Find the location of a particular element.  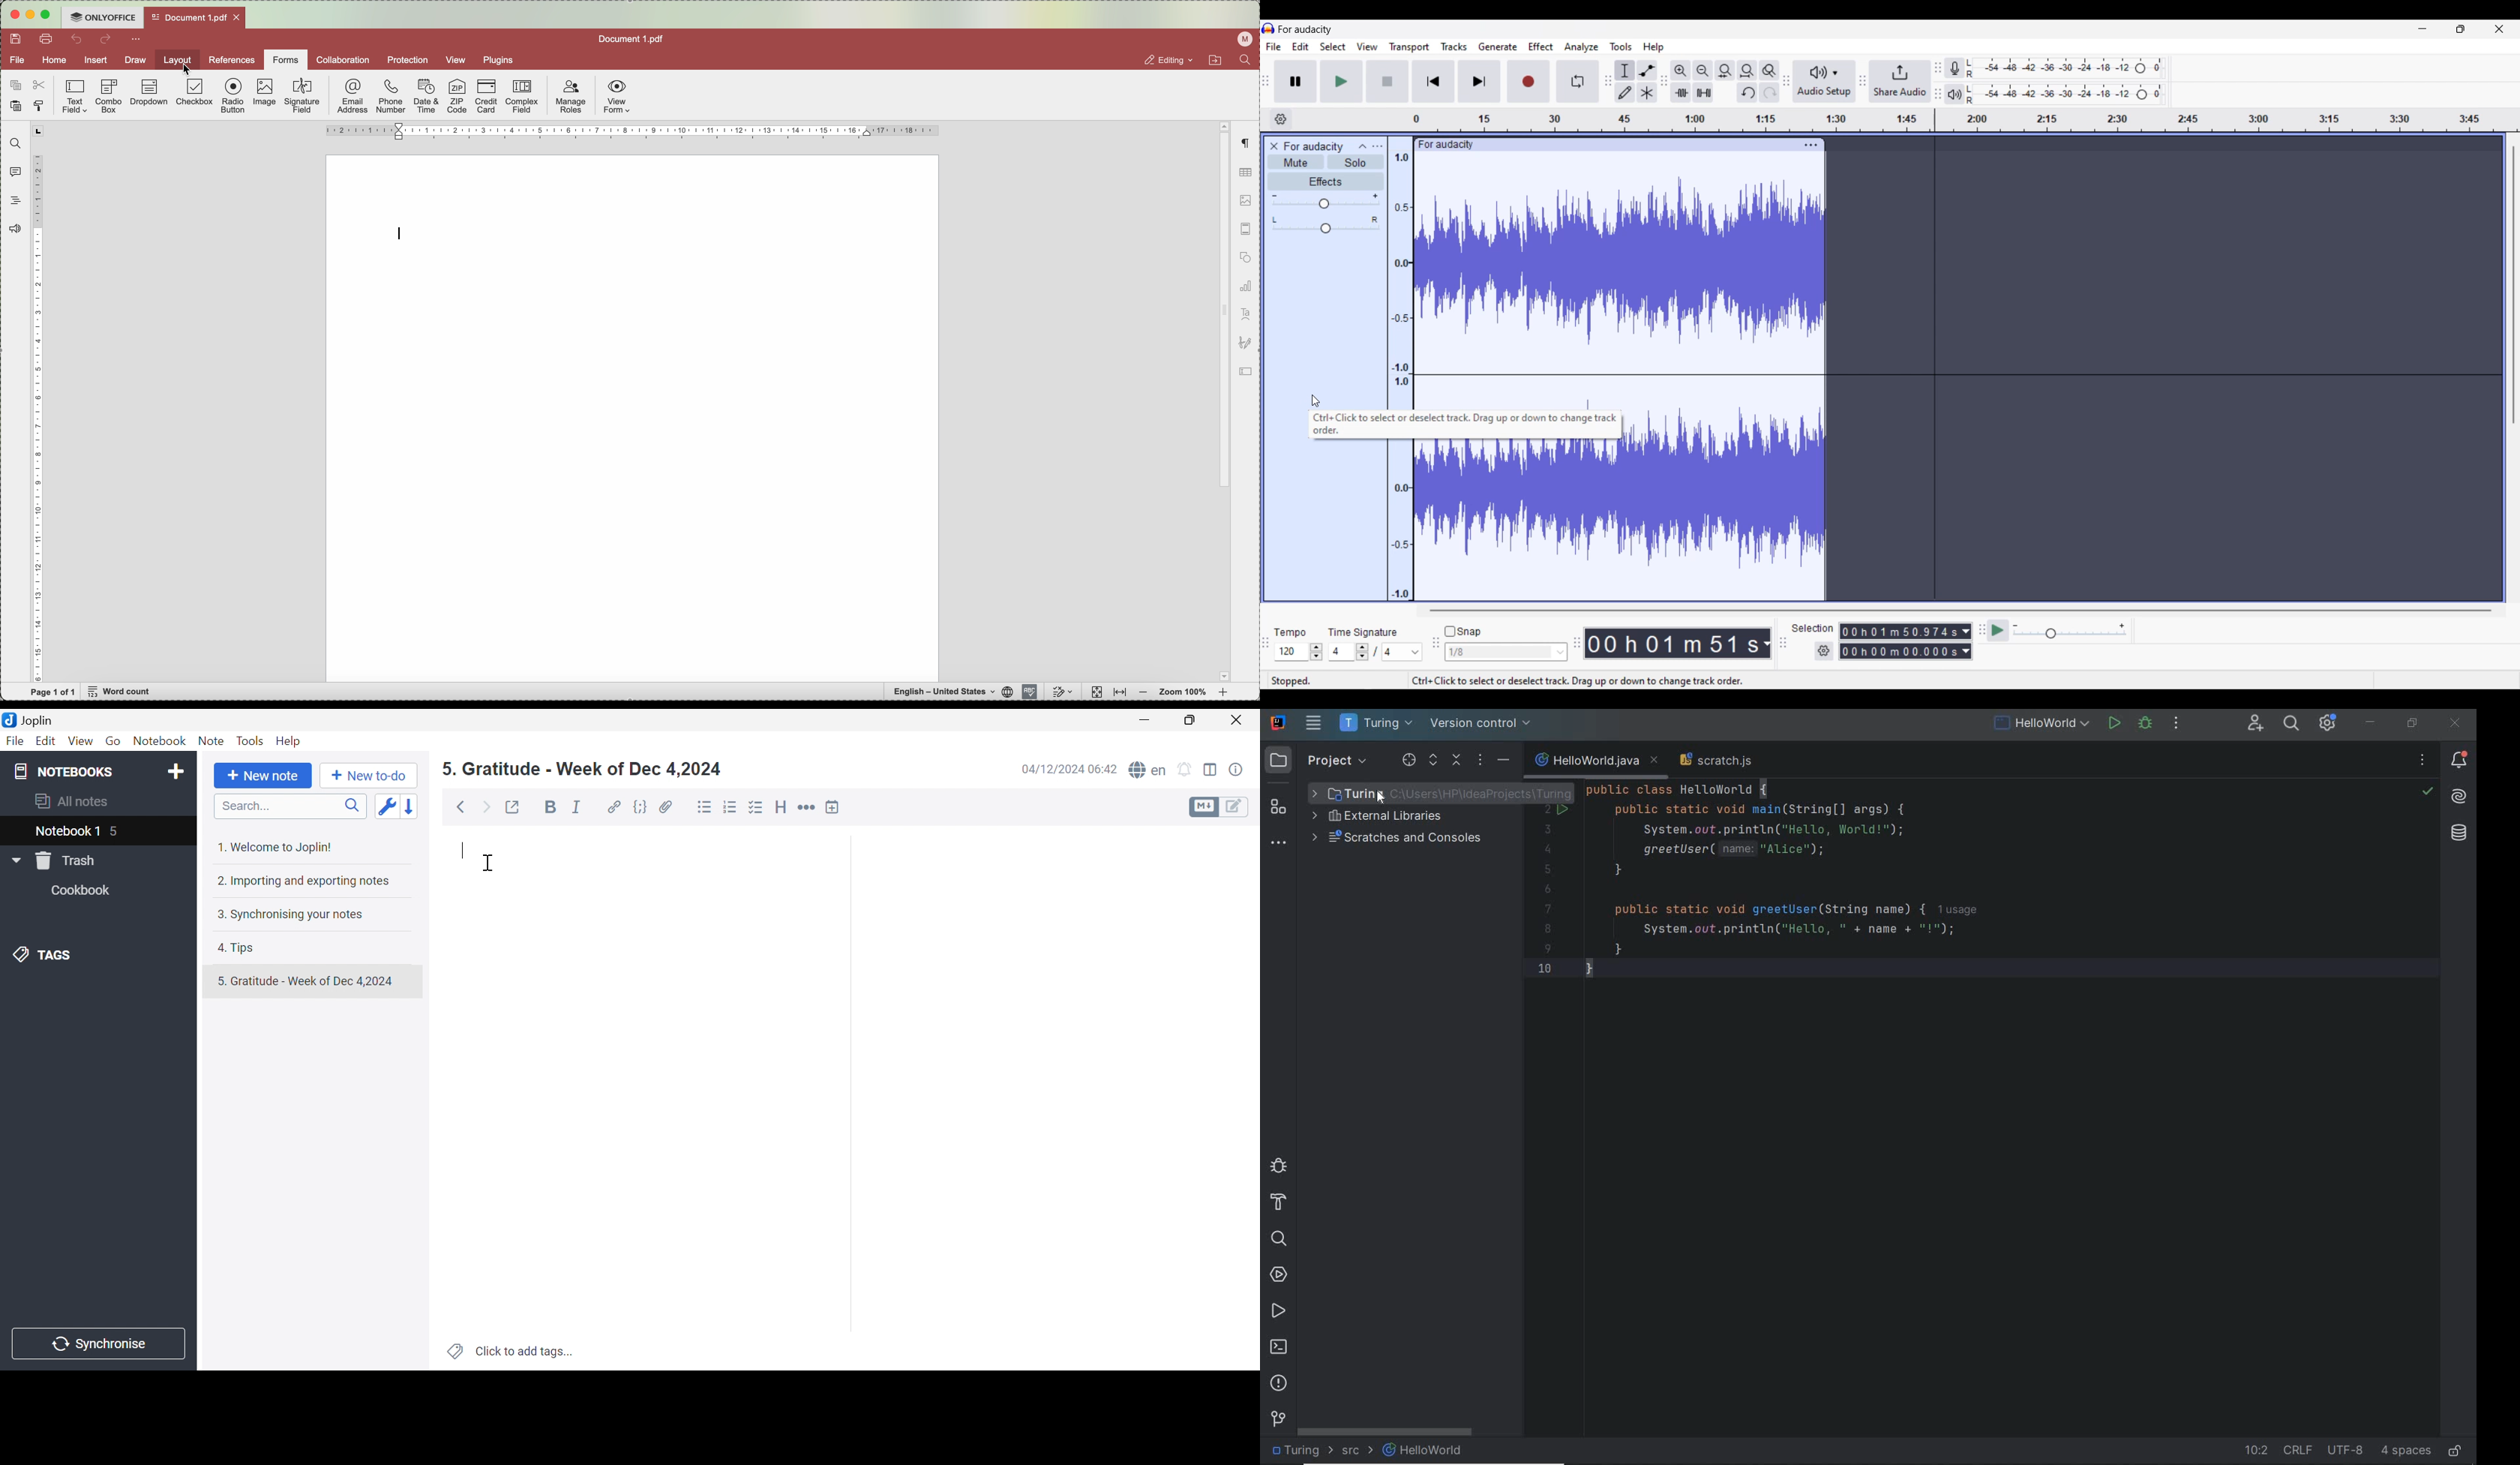

english is located at coordinates (950, 691).